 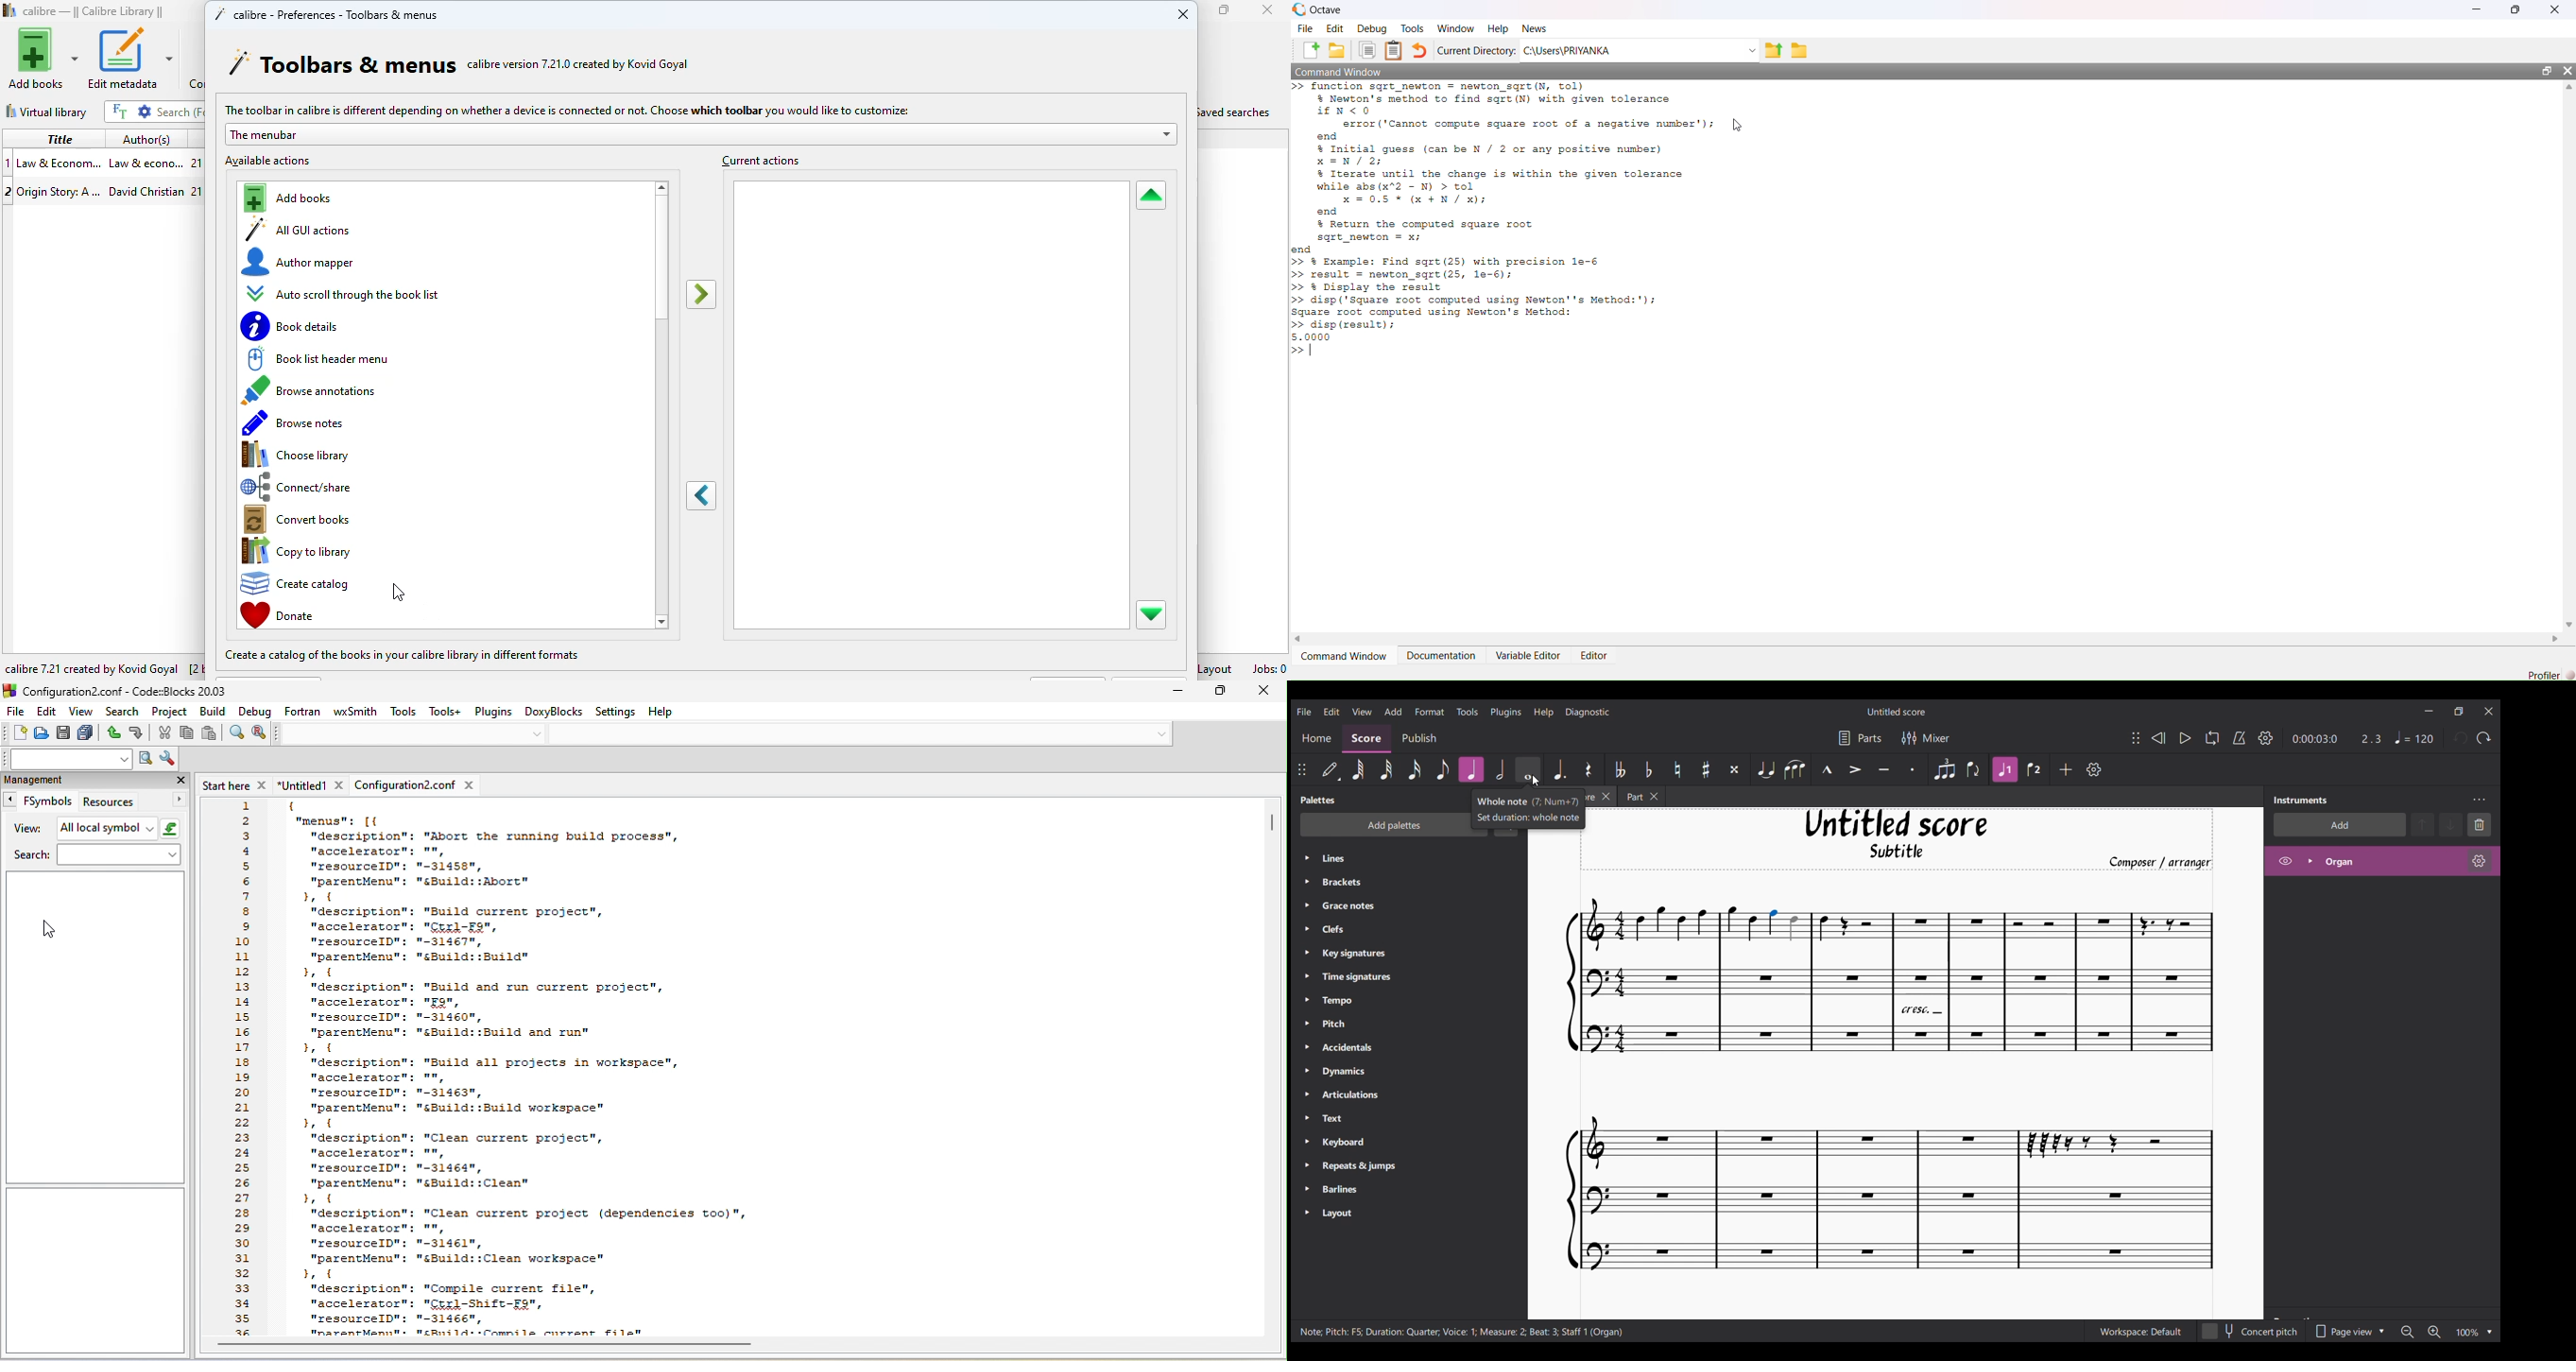 What do you see at coordinates (89, 733) in the screenshot?
I see `save everything` at bounding box center [89, 733].